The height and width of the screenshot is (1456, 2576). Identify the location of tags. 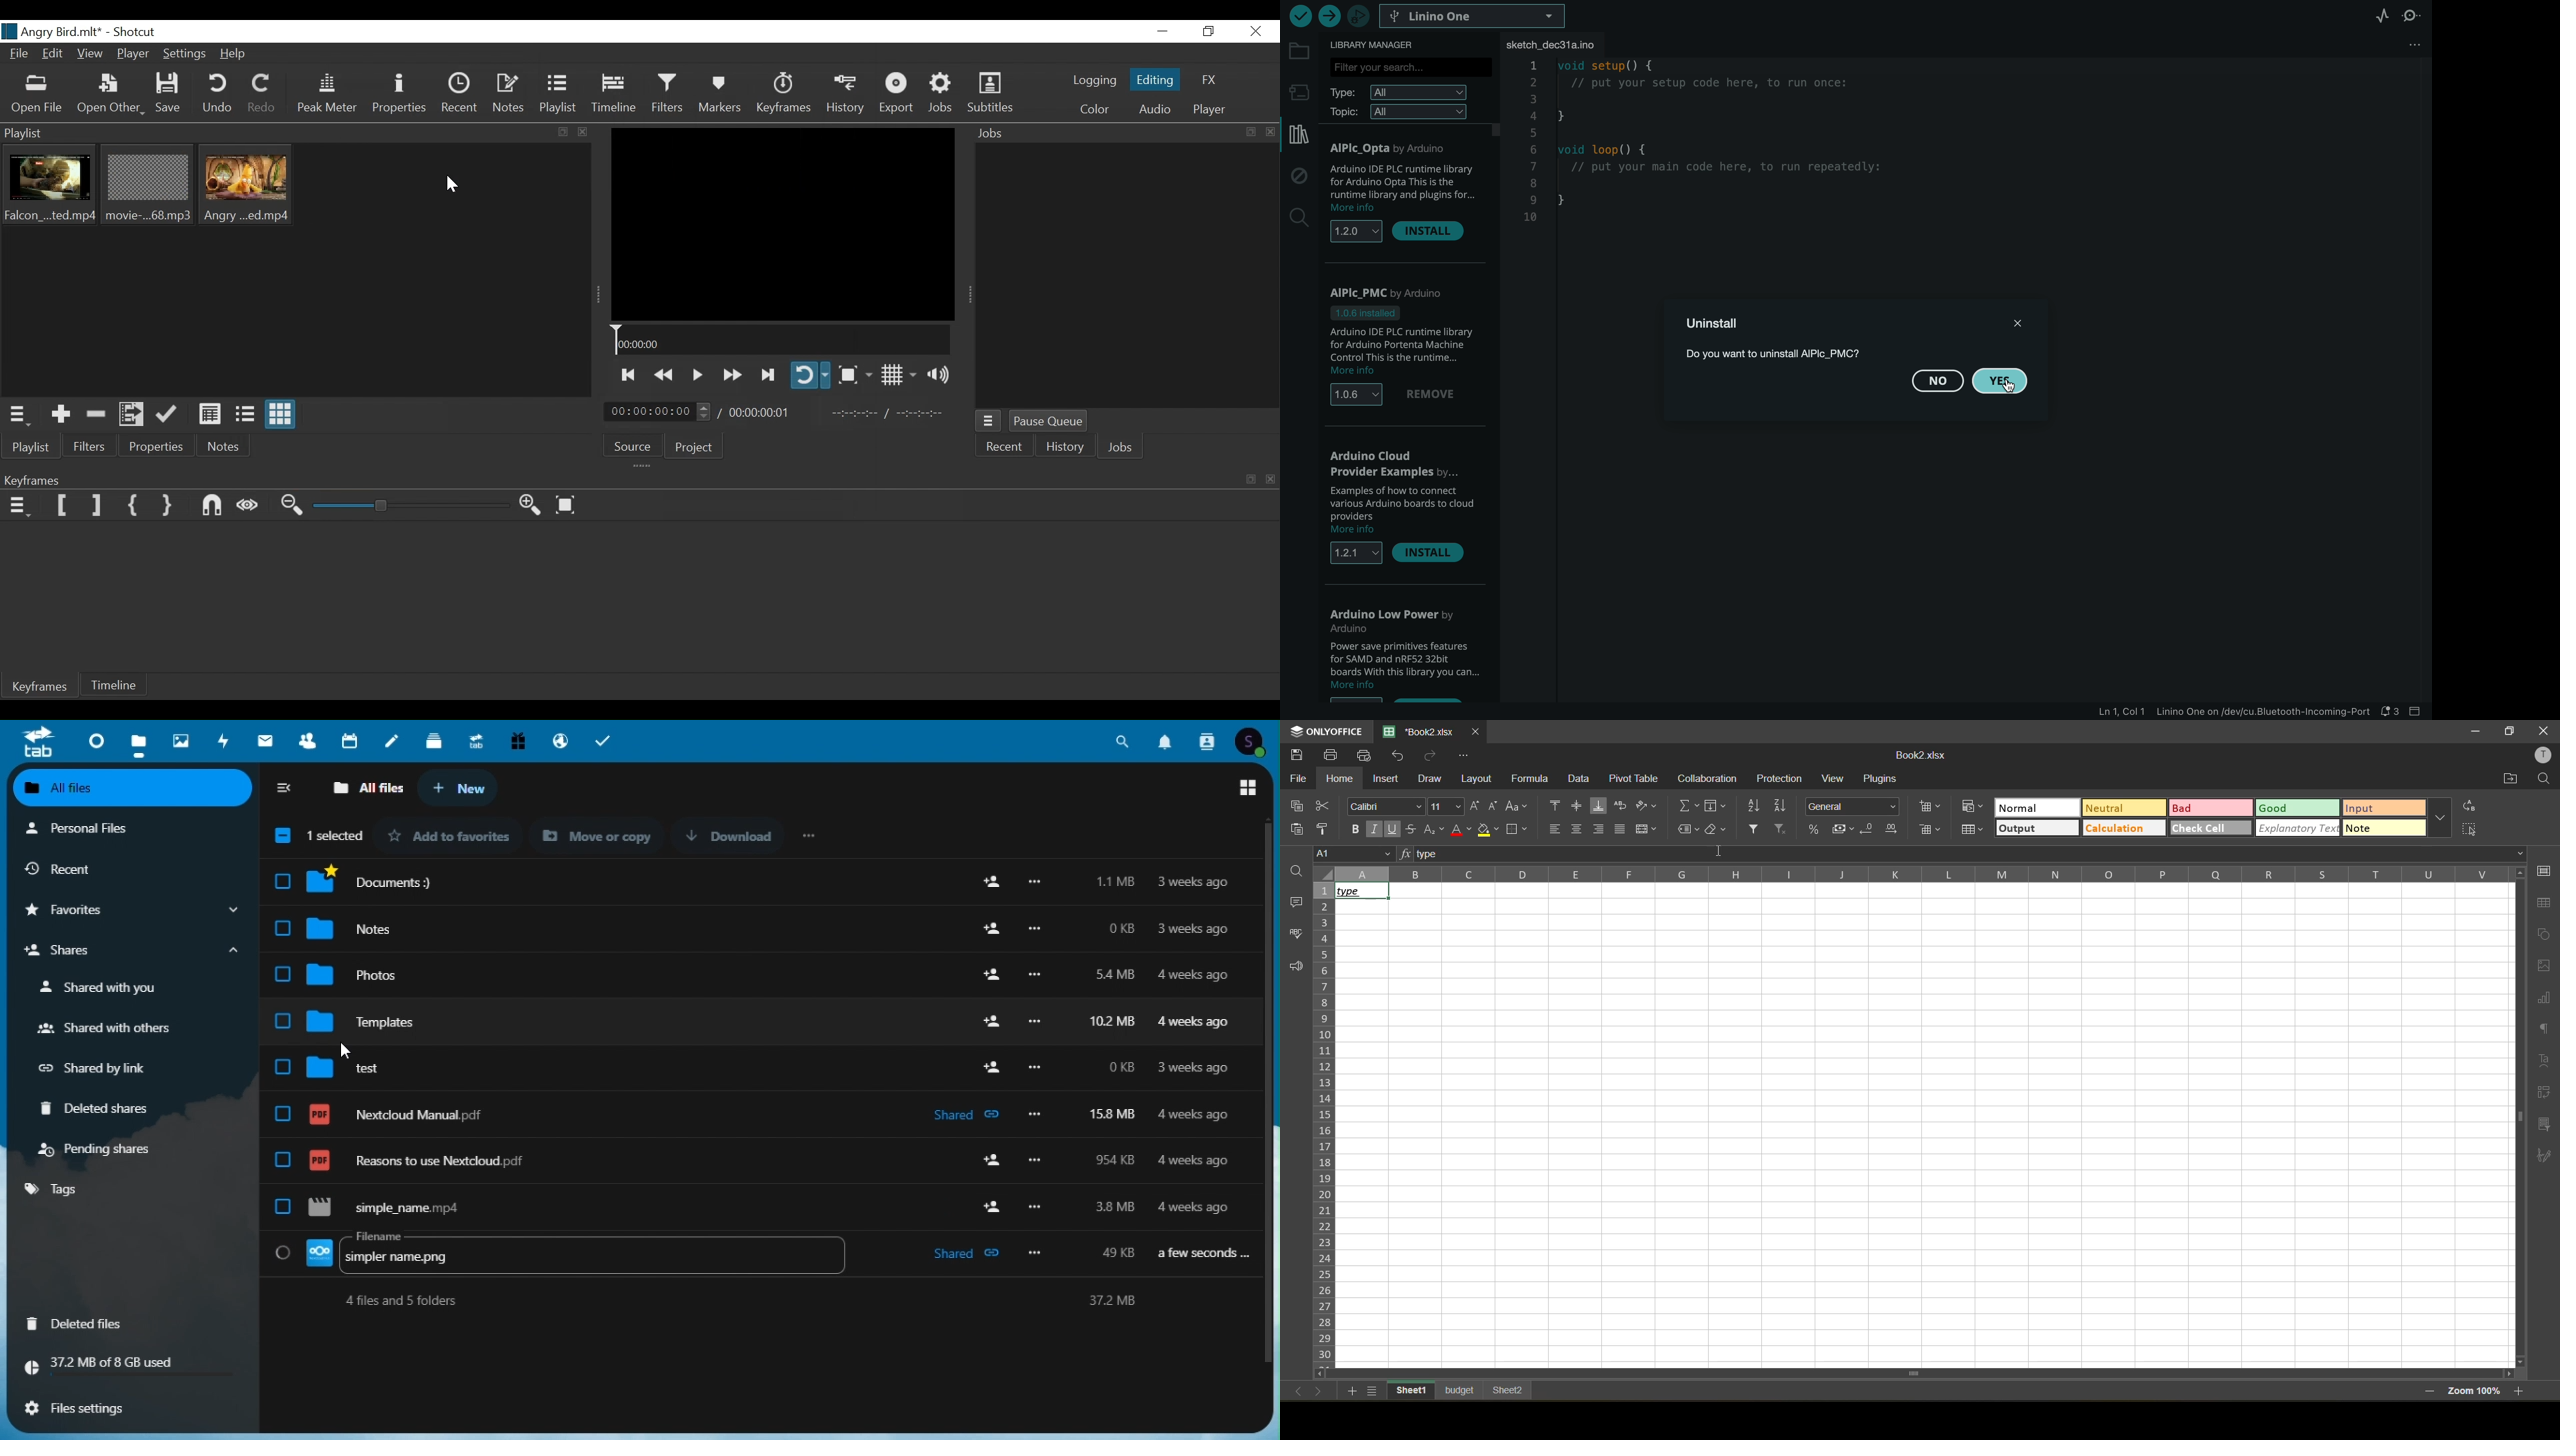
(55, 1189).